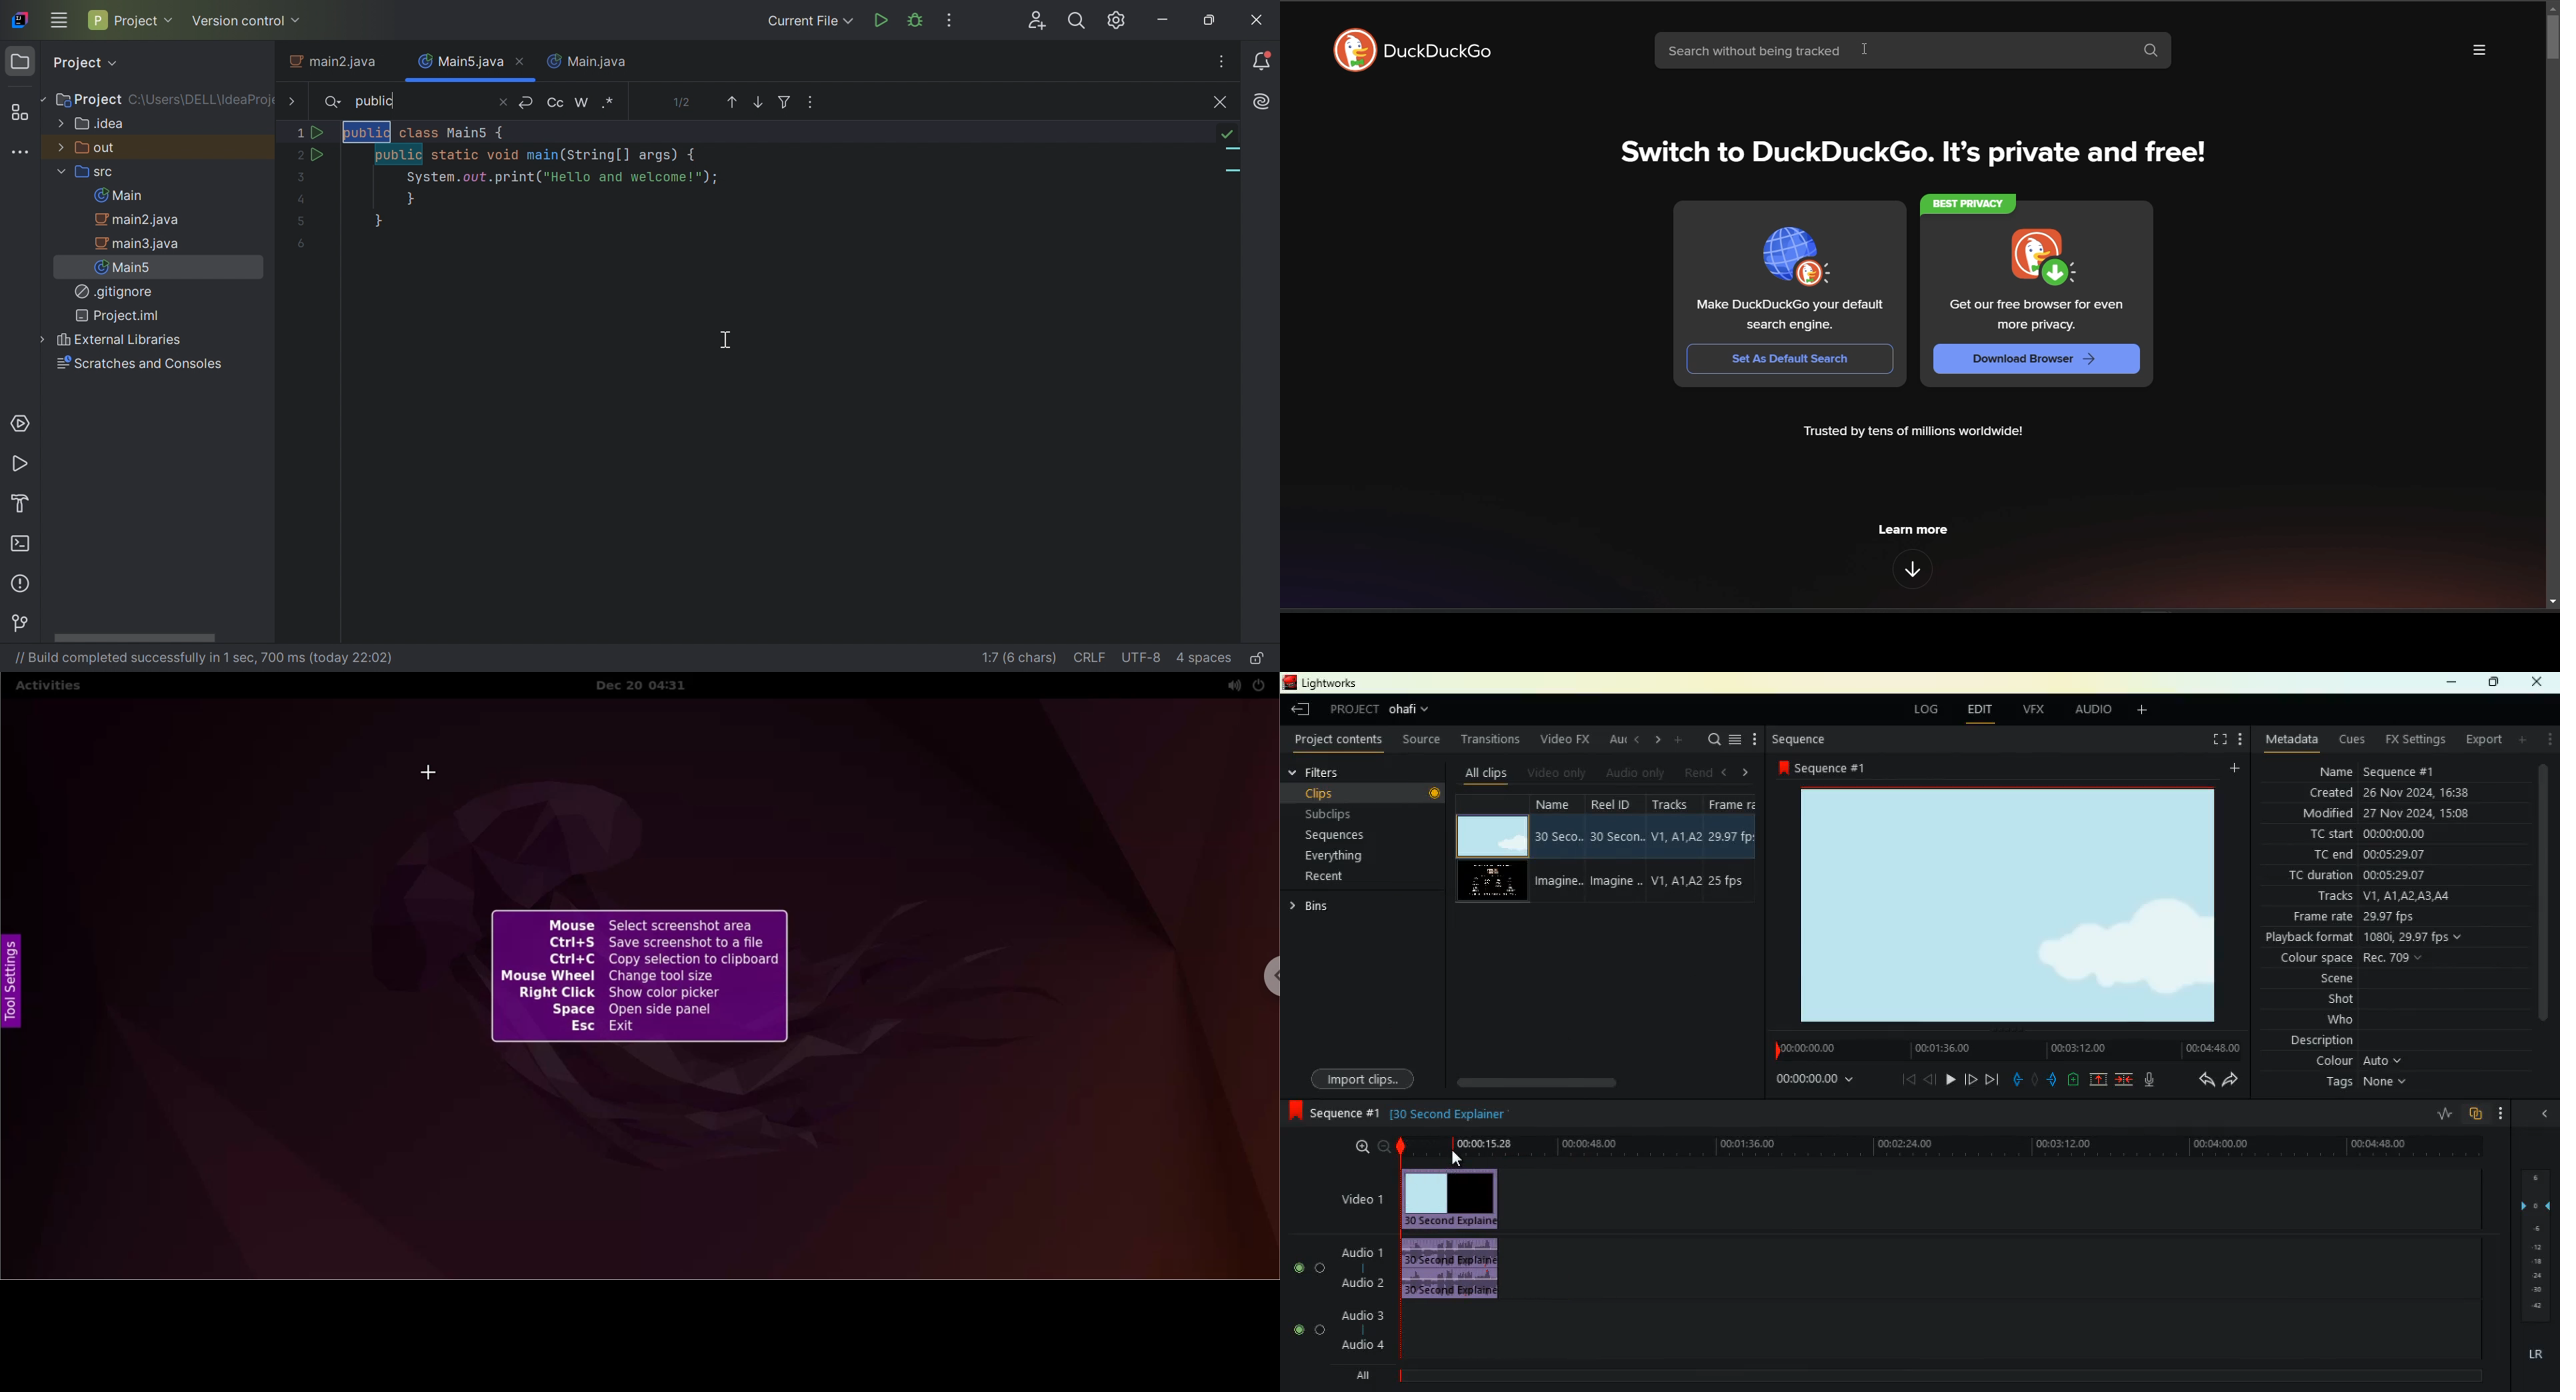 This screenshot has height=1400, width=2576. Describe the element at coordinates (1559, 803) in the screenshot. I see `name` at that location.